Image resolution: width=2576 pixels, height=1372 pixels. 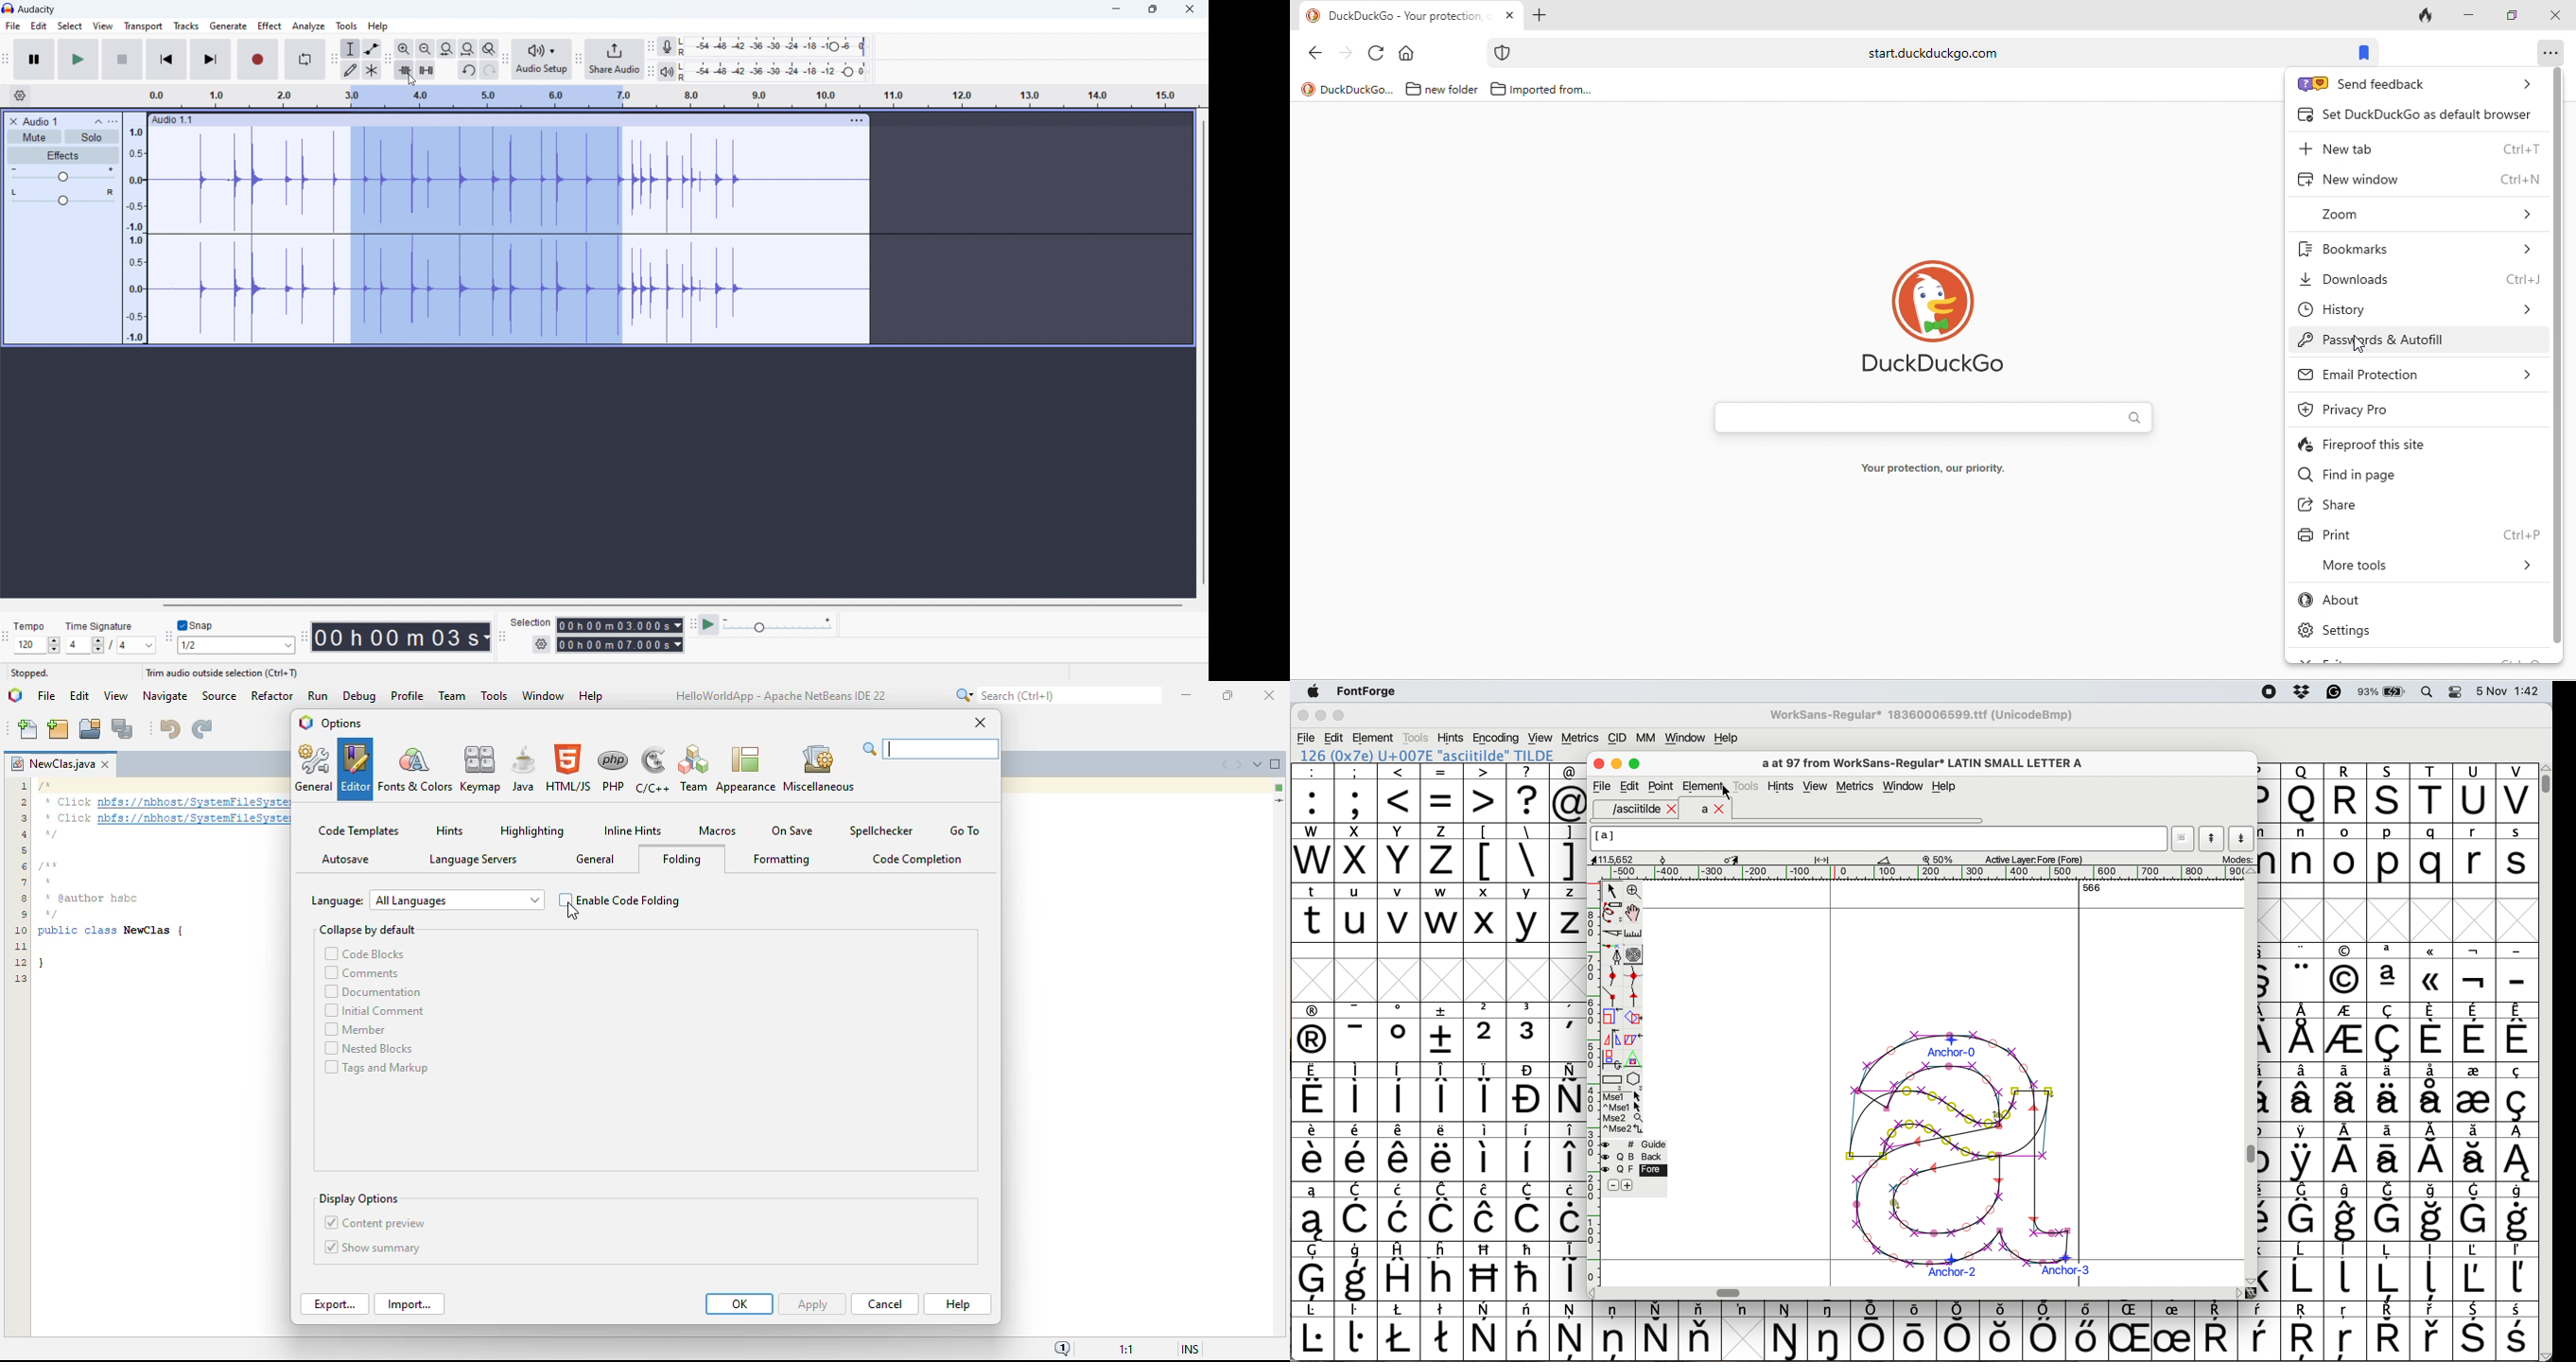 I want to click on symbol, so click(x=1399, y=1331).